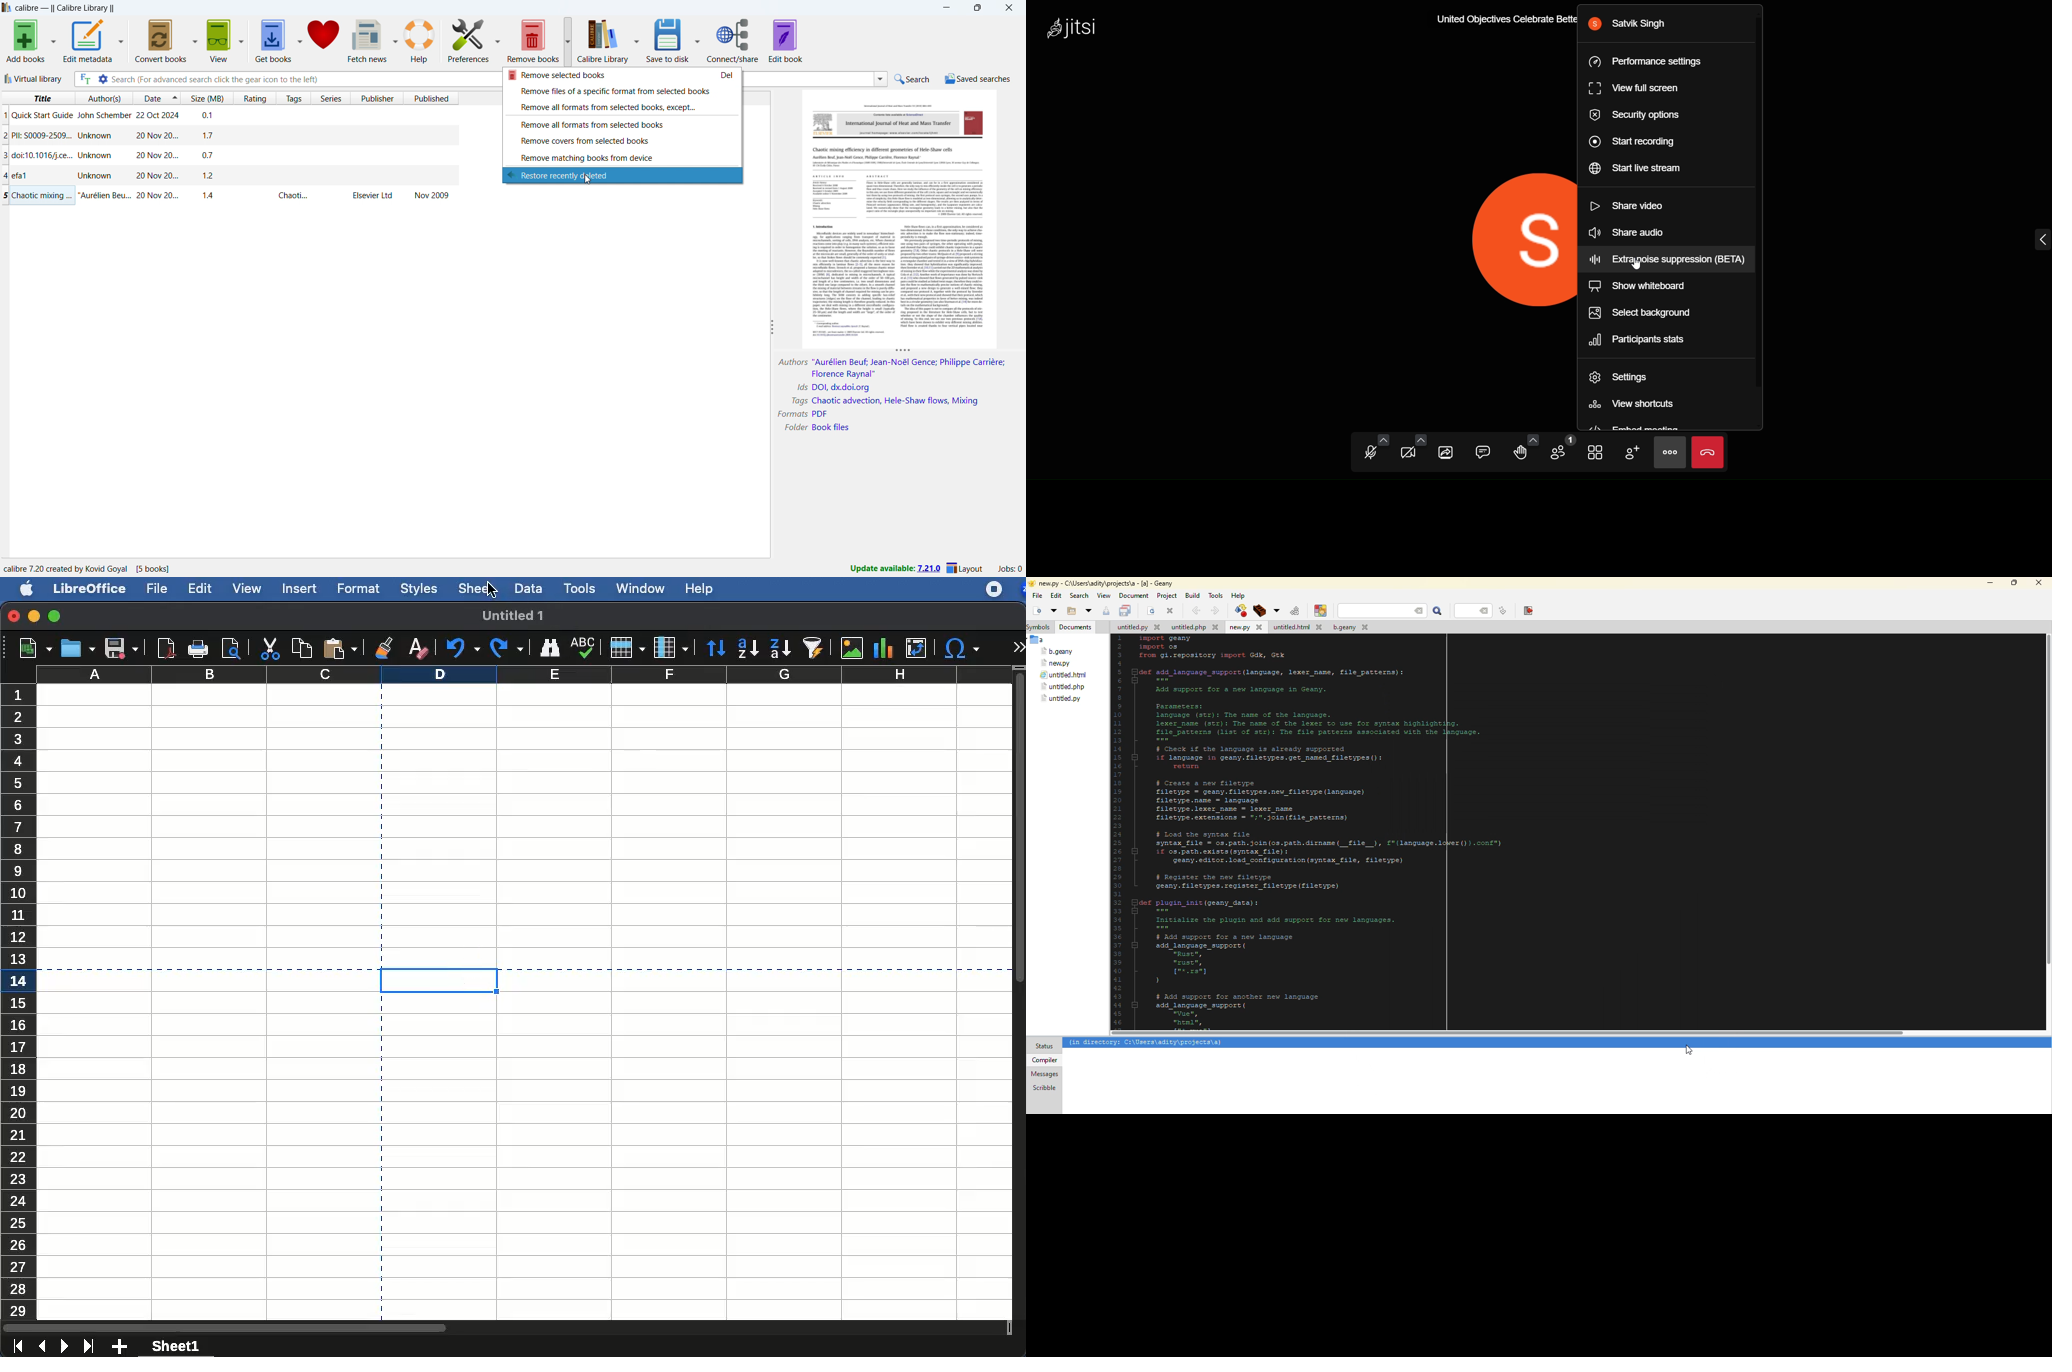 This screenshot has width=2072, height=1372. I want to click on restore recently deleted, so click(623, 175).